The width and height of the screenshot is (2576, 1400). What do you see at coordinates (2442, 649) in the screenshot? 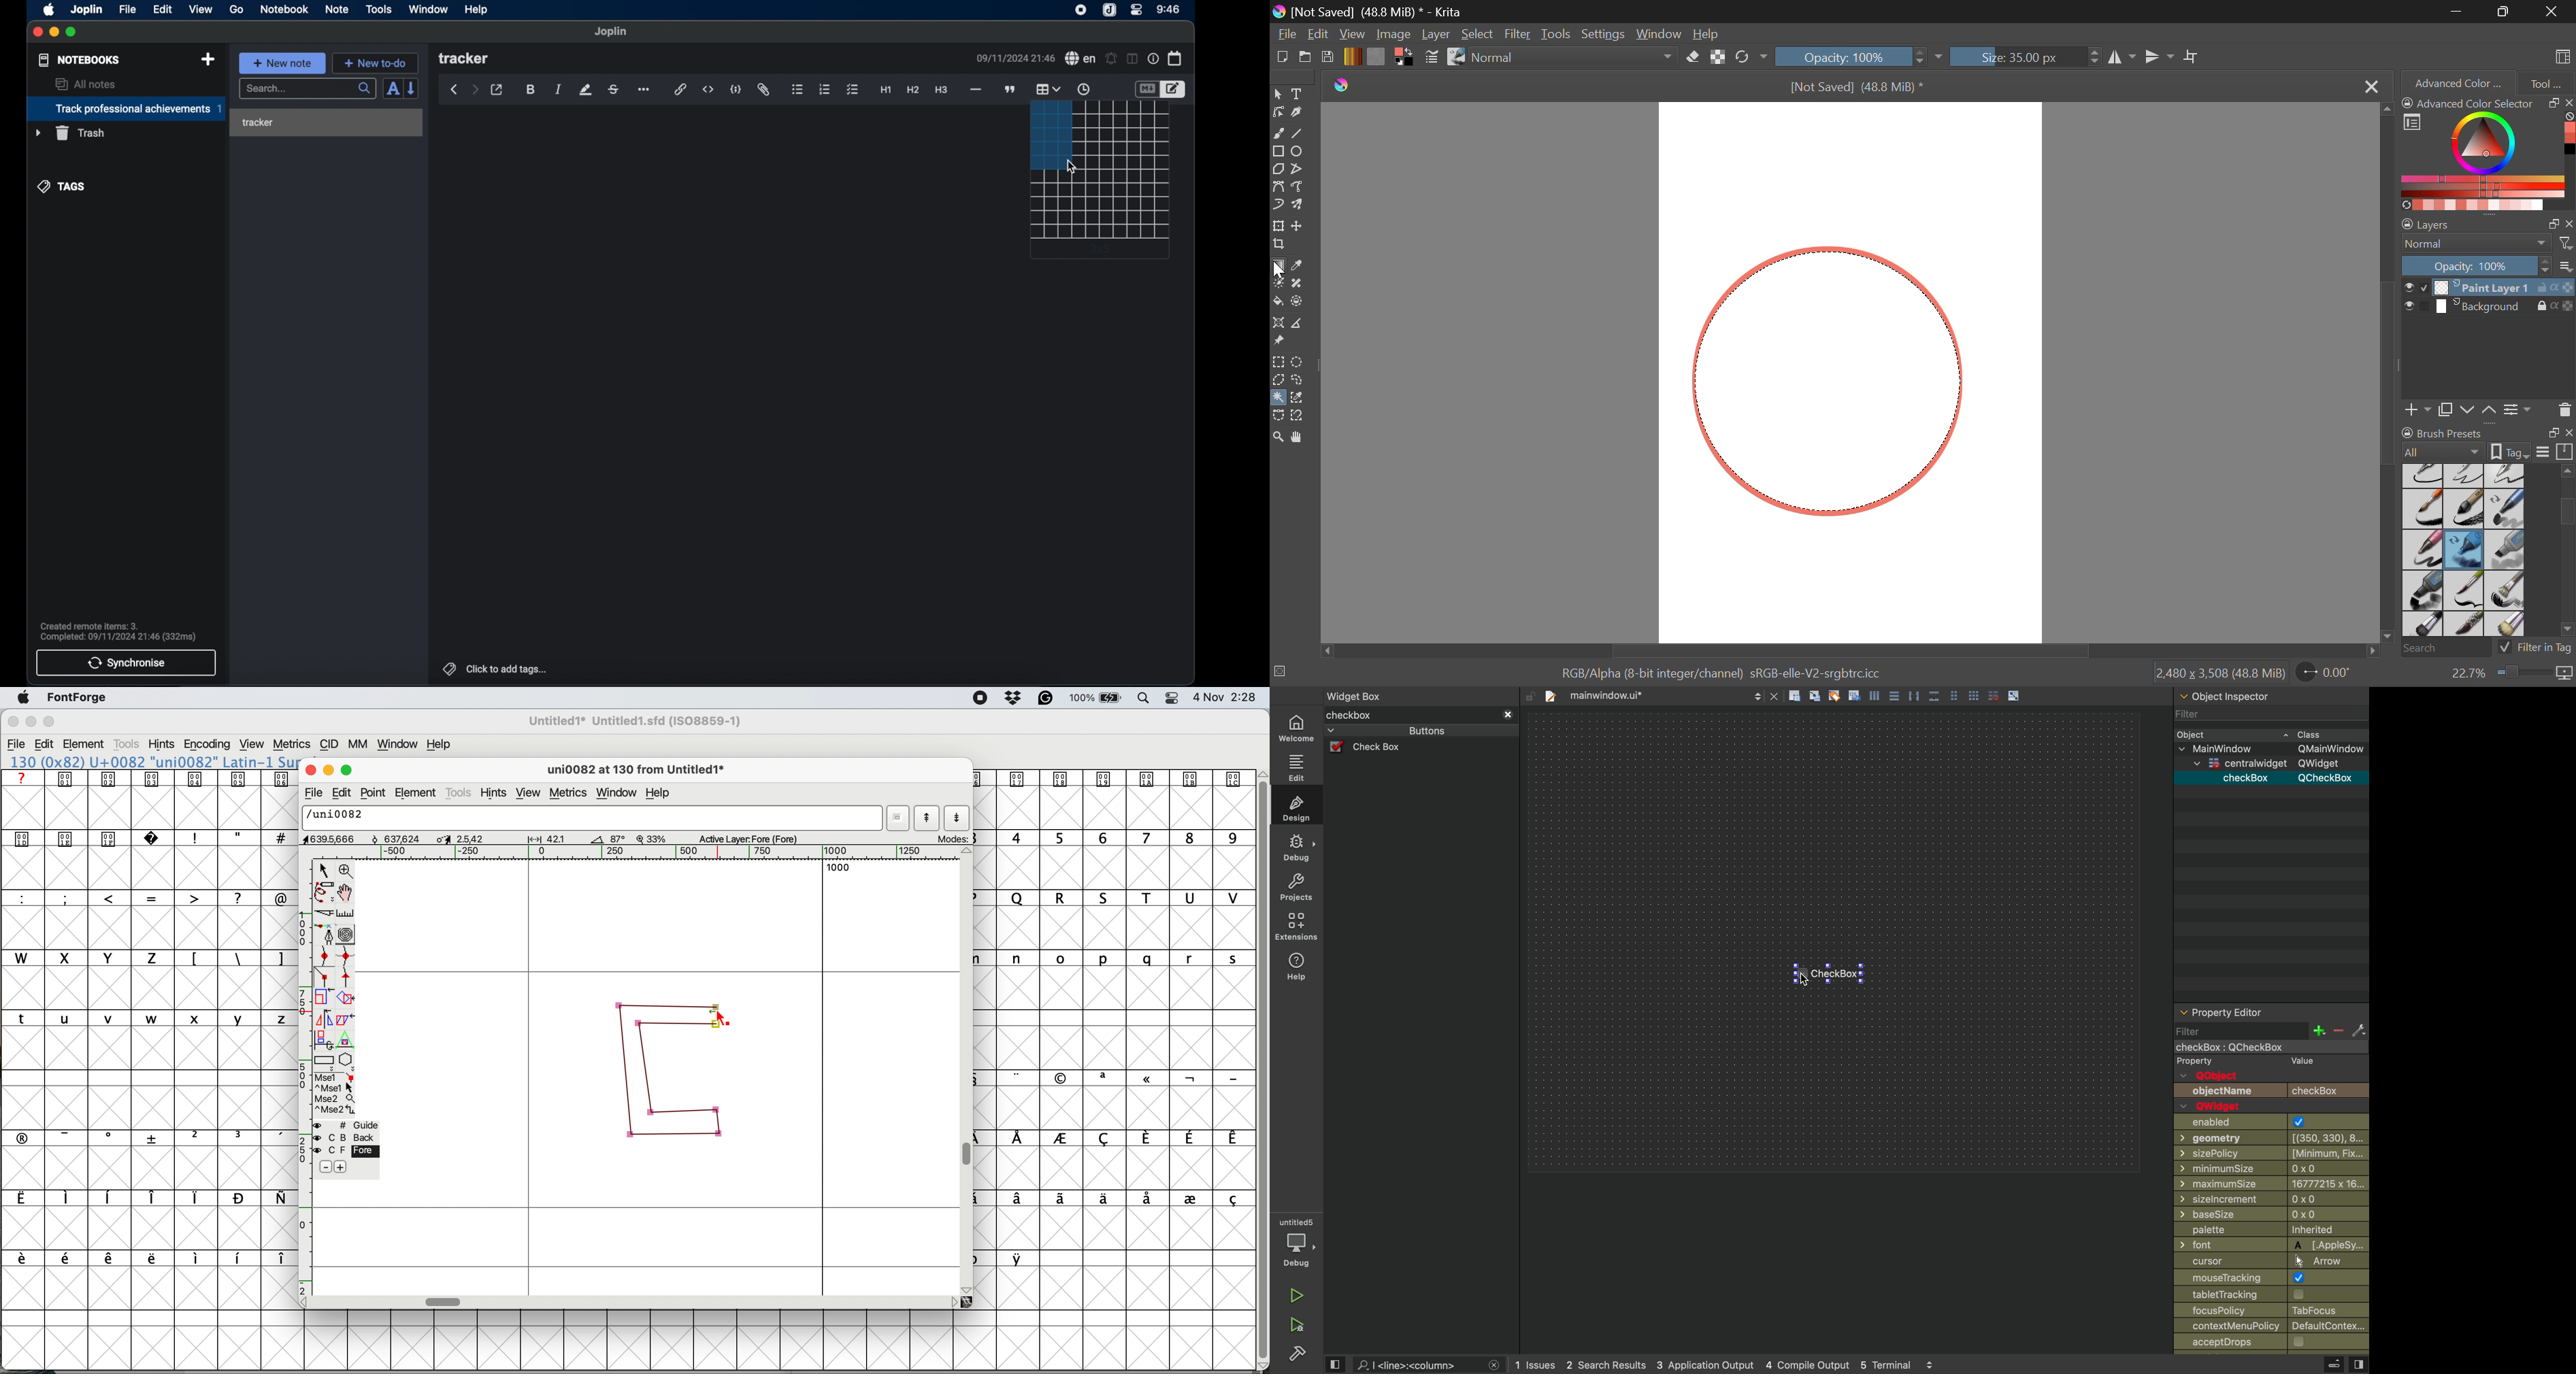
I see `Search` at bounding box center [2442, 649].